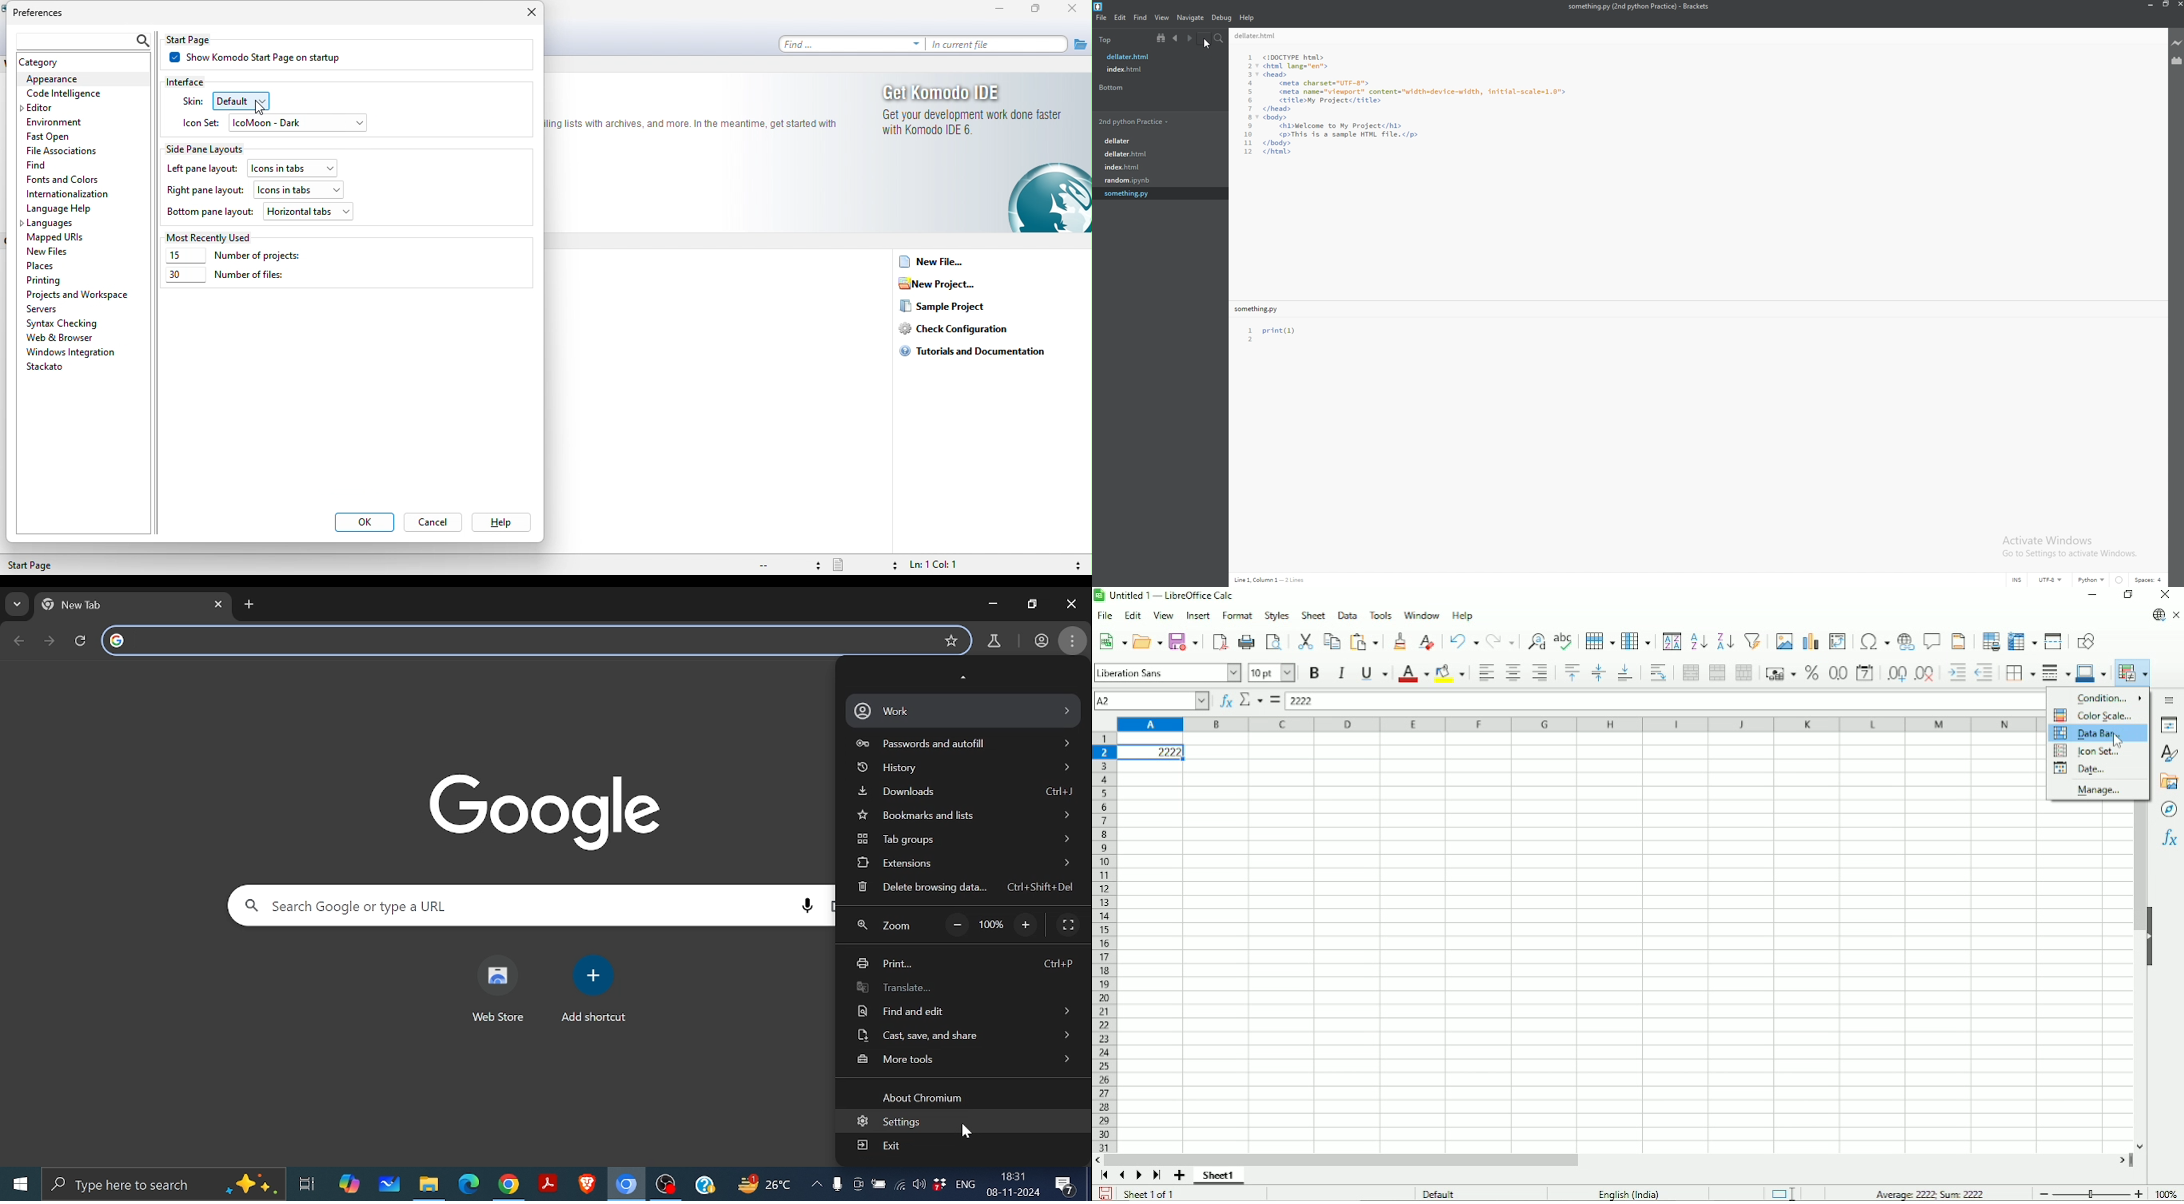 The height and width of the screenshot is (1204, 2184). Describe the element at coordinates (2110, 698) in the screenshot. I see `Condition` at that location.